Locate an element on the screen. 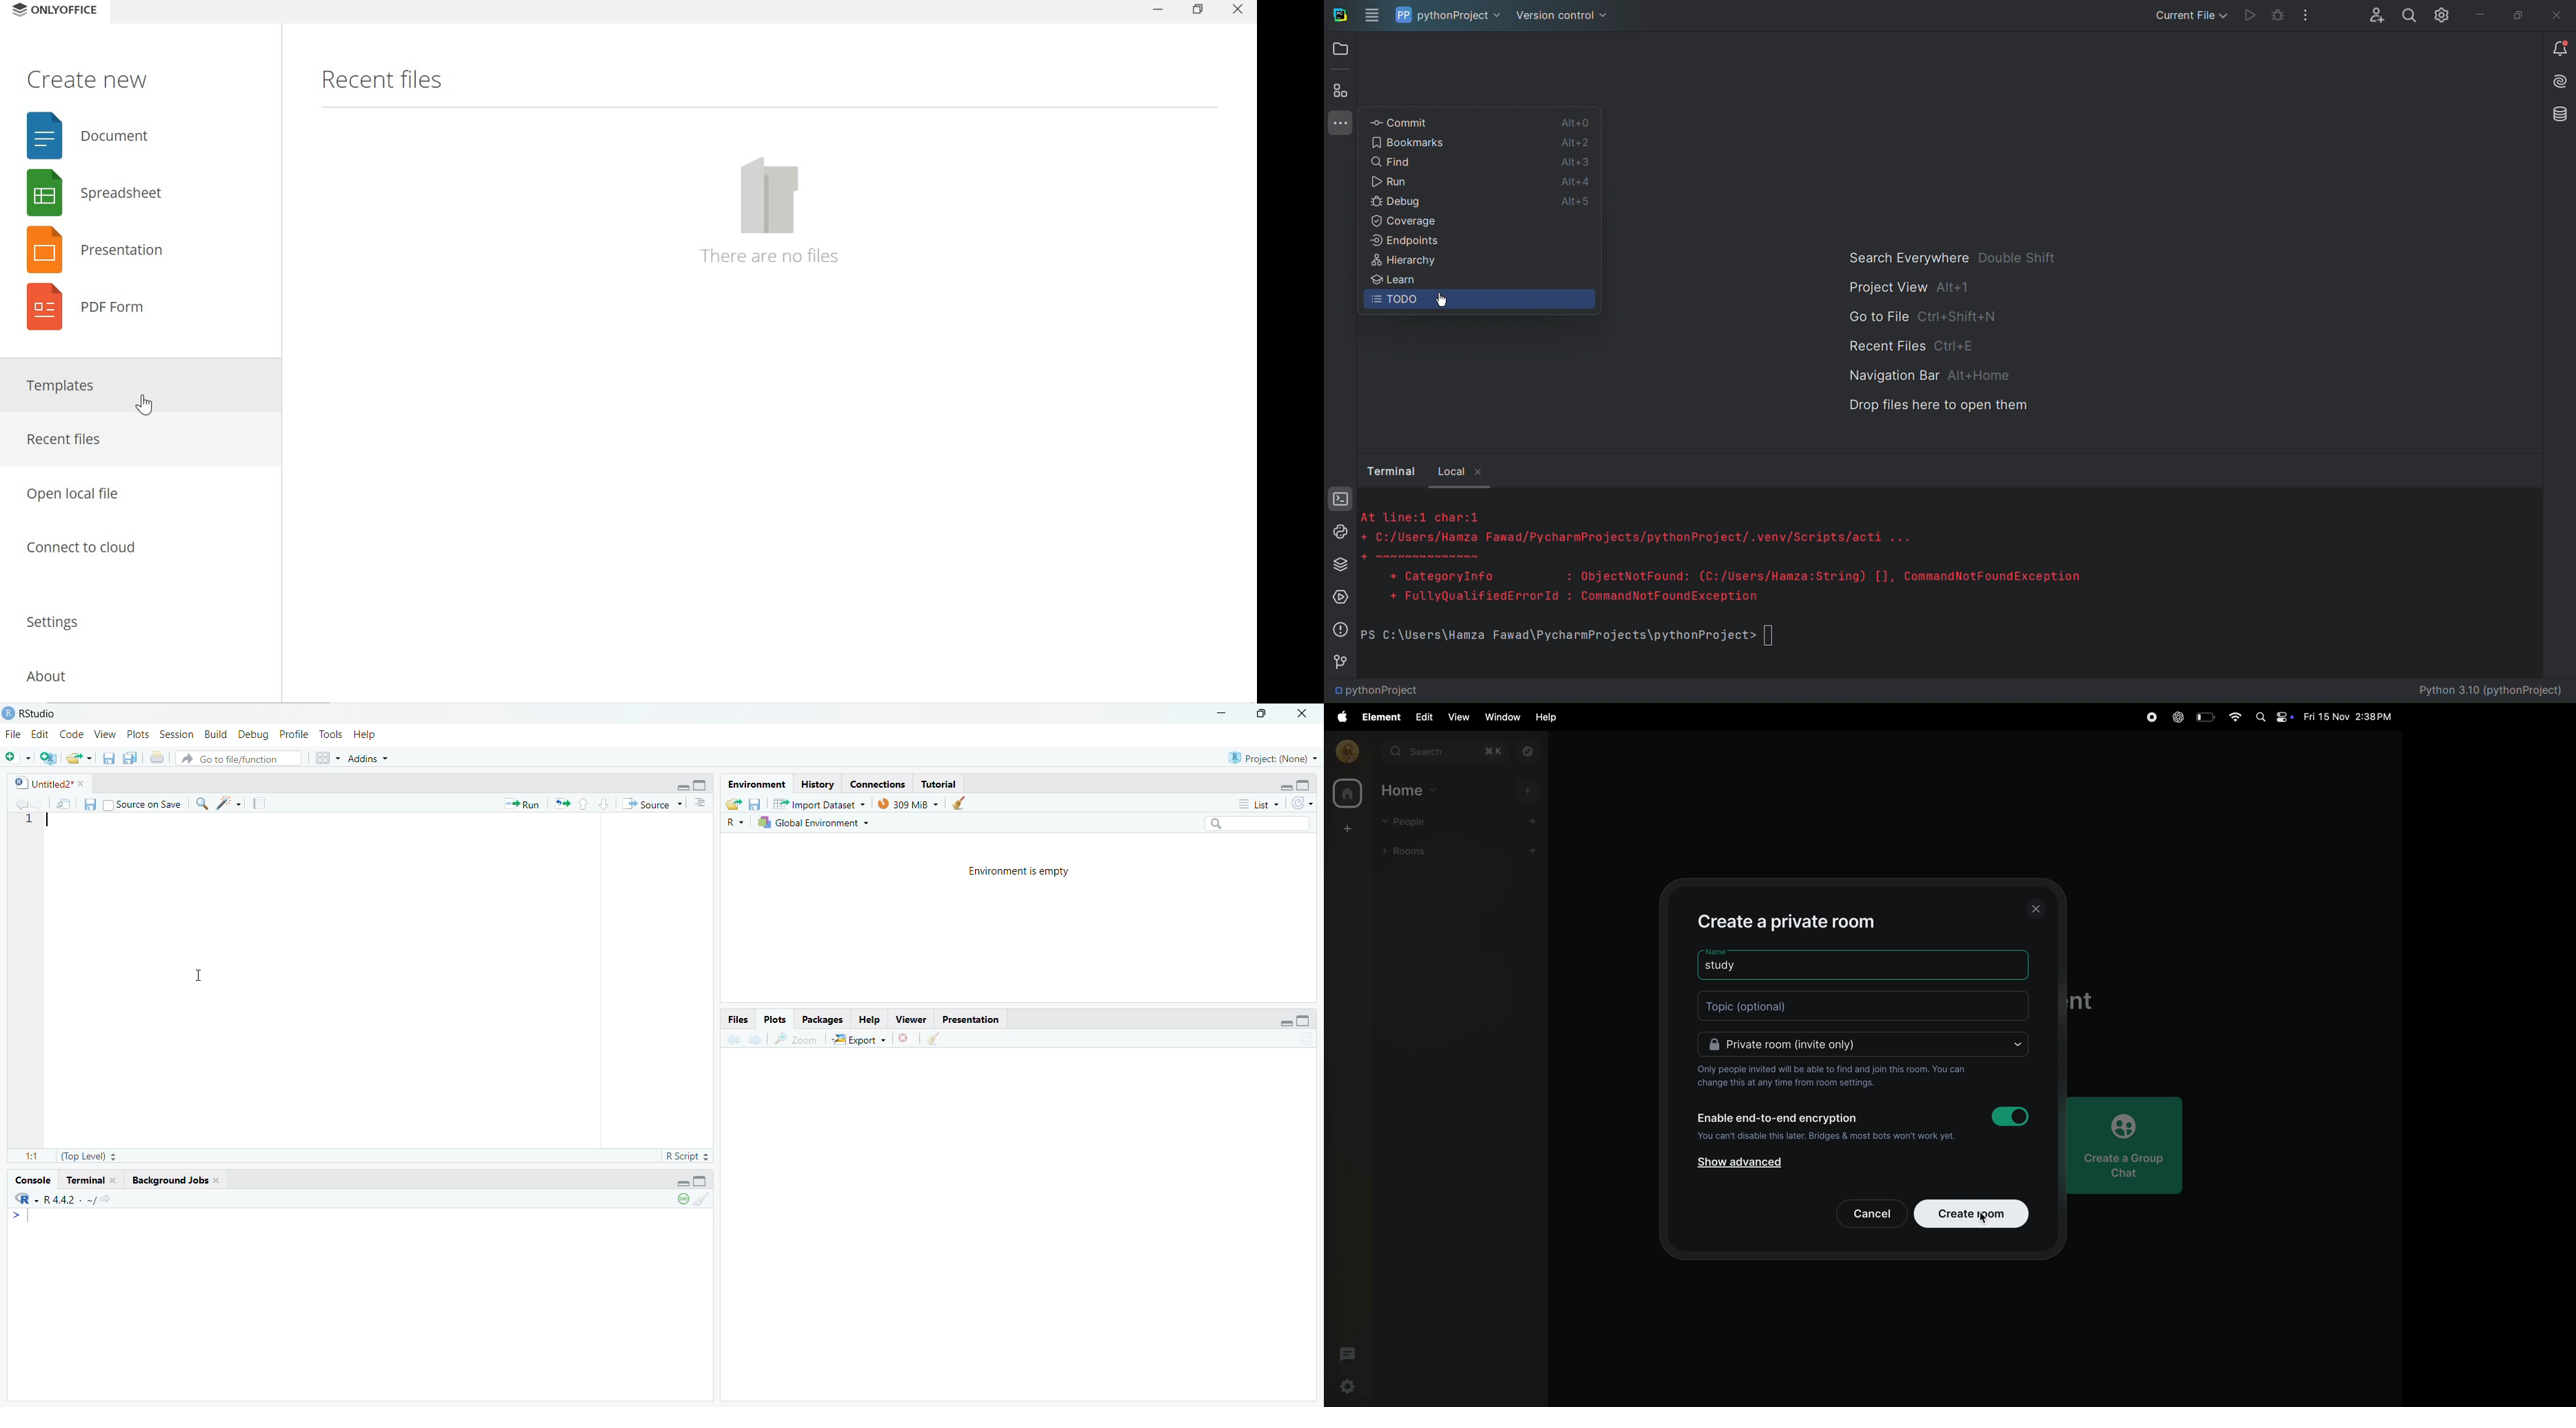 This screenshot has height=1428, width=2576. record is located at coordinates (2148, 718).